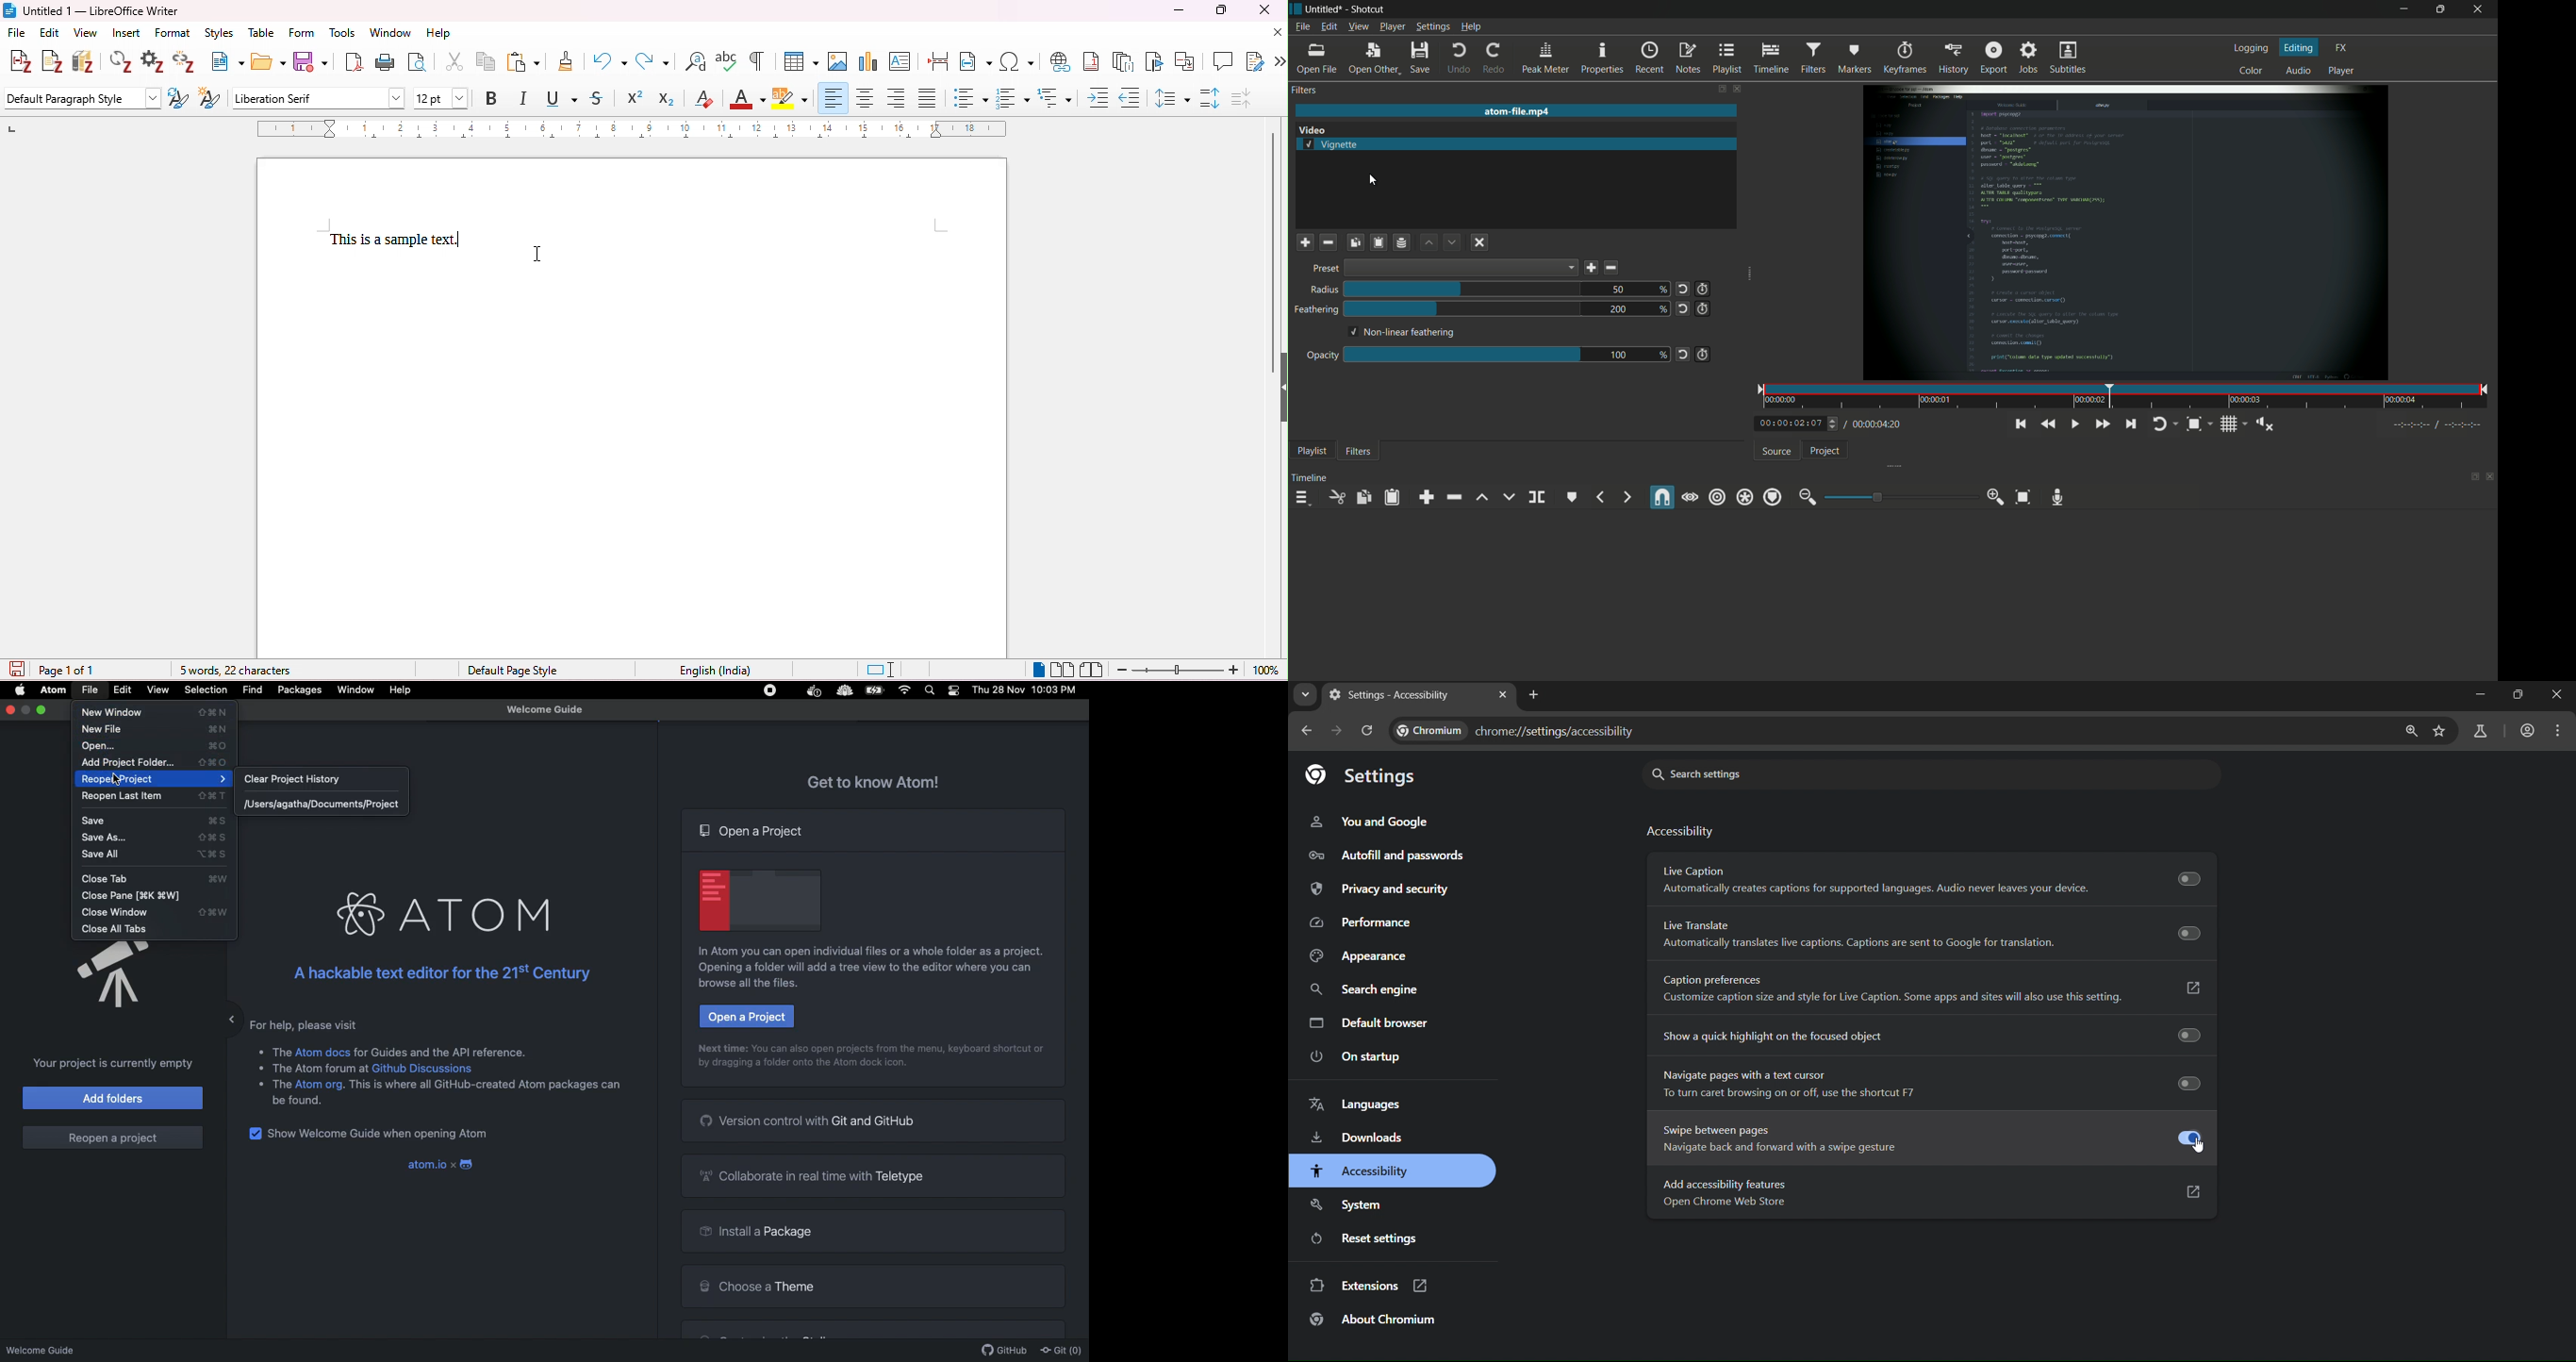 This screenshot has width=2576, height=1372. What do you see at coordinates (325, 806) in the screenshot?
I see `Recent project` at bounding box center [325, 806].